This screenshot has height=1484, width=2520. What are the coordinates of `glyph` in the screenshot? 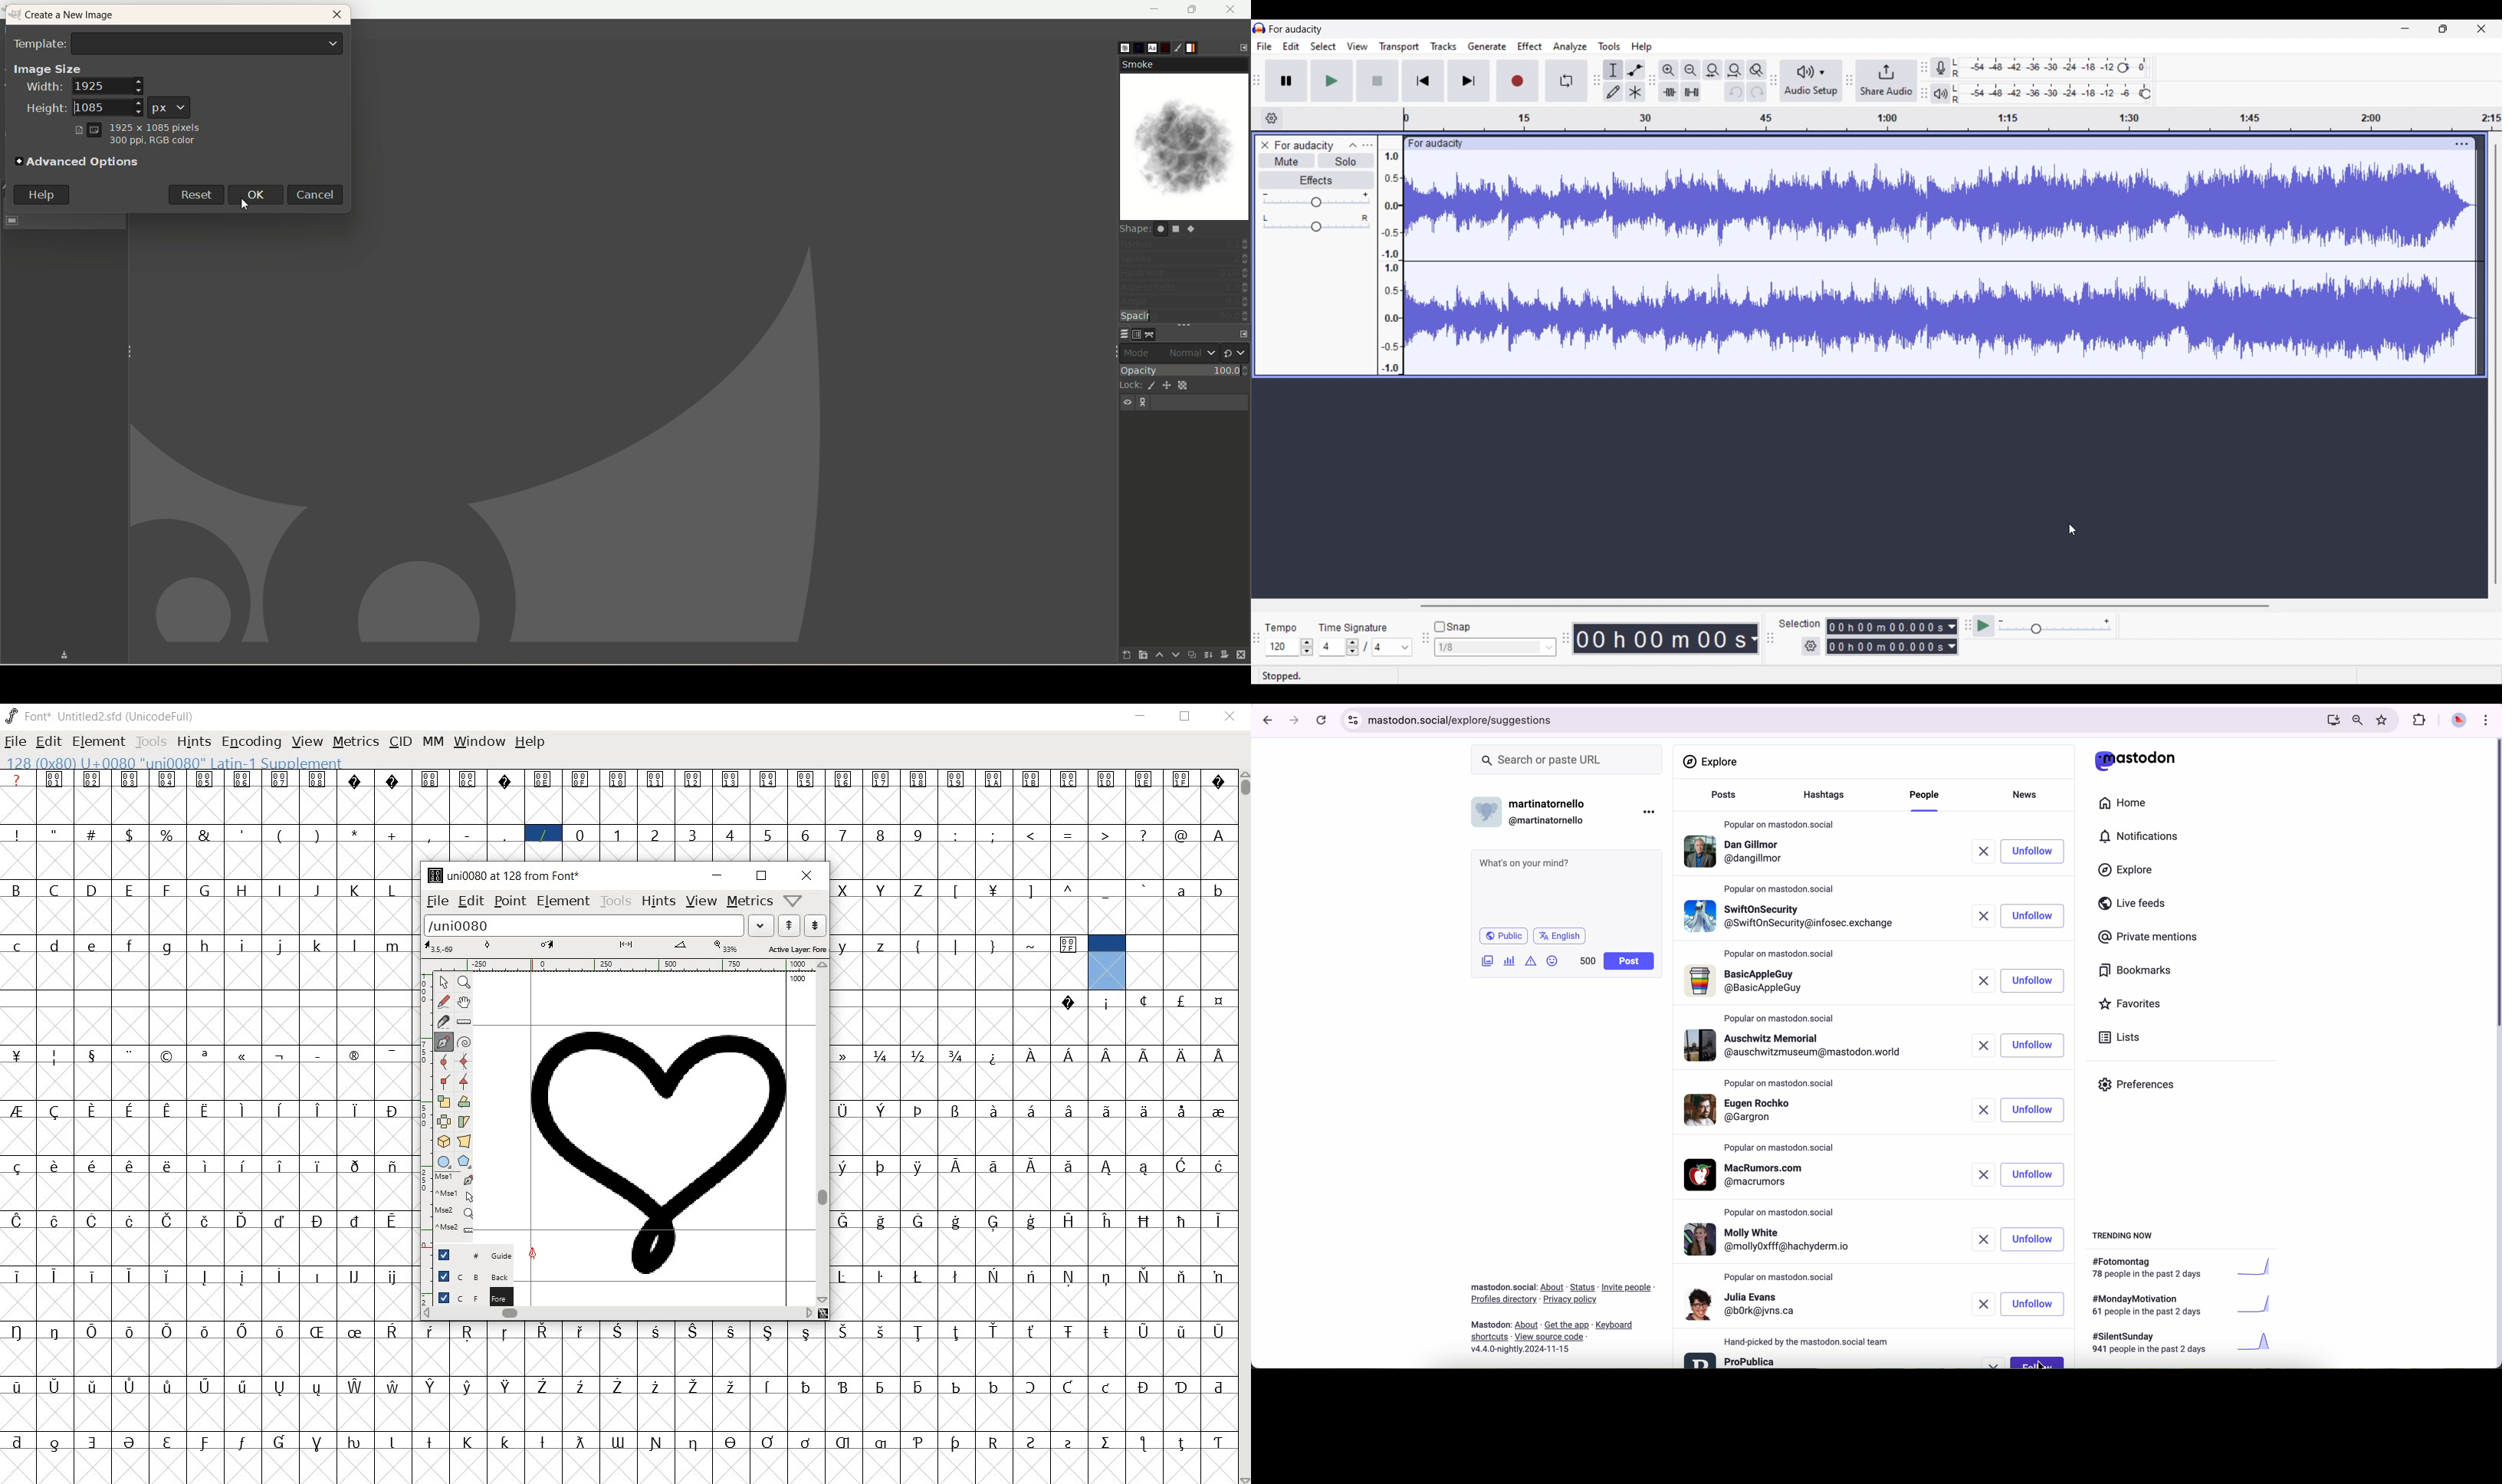 It's located at (17, 1111).